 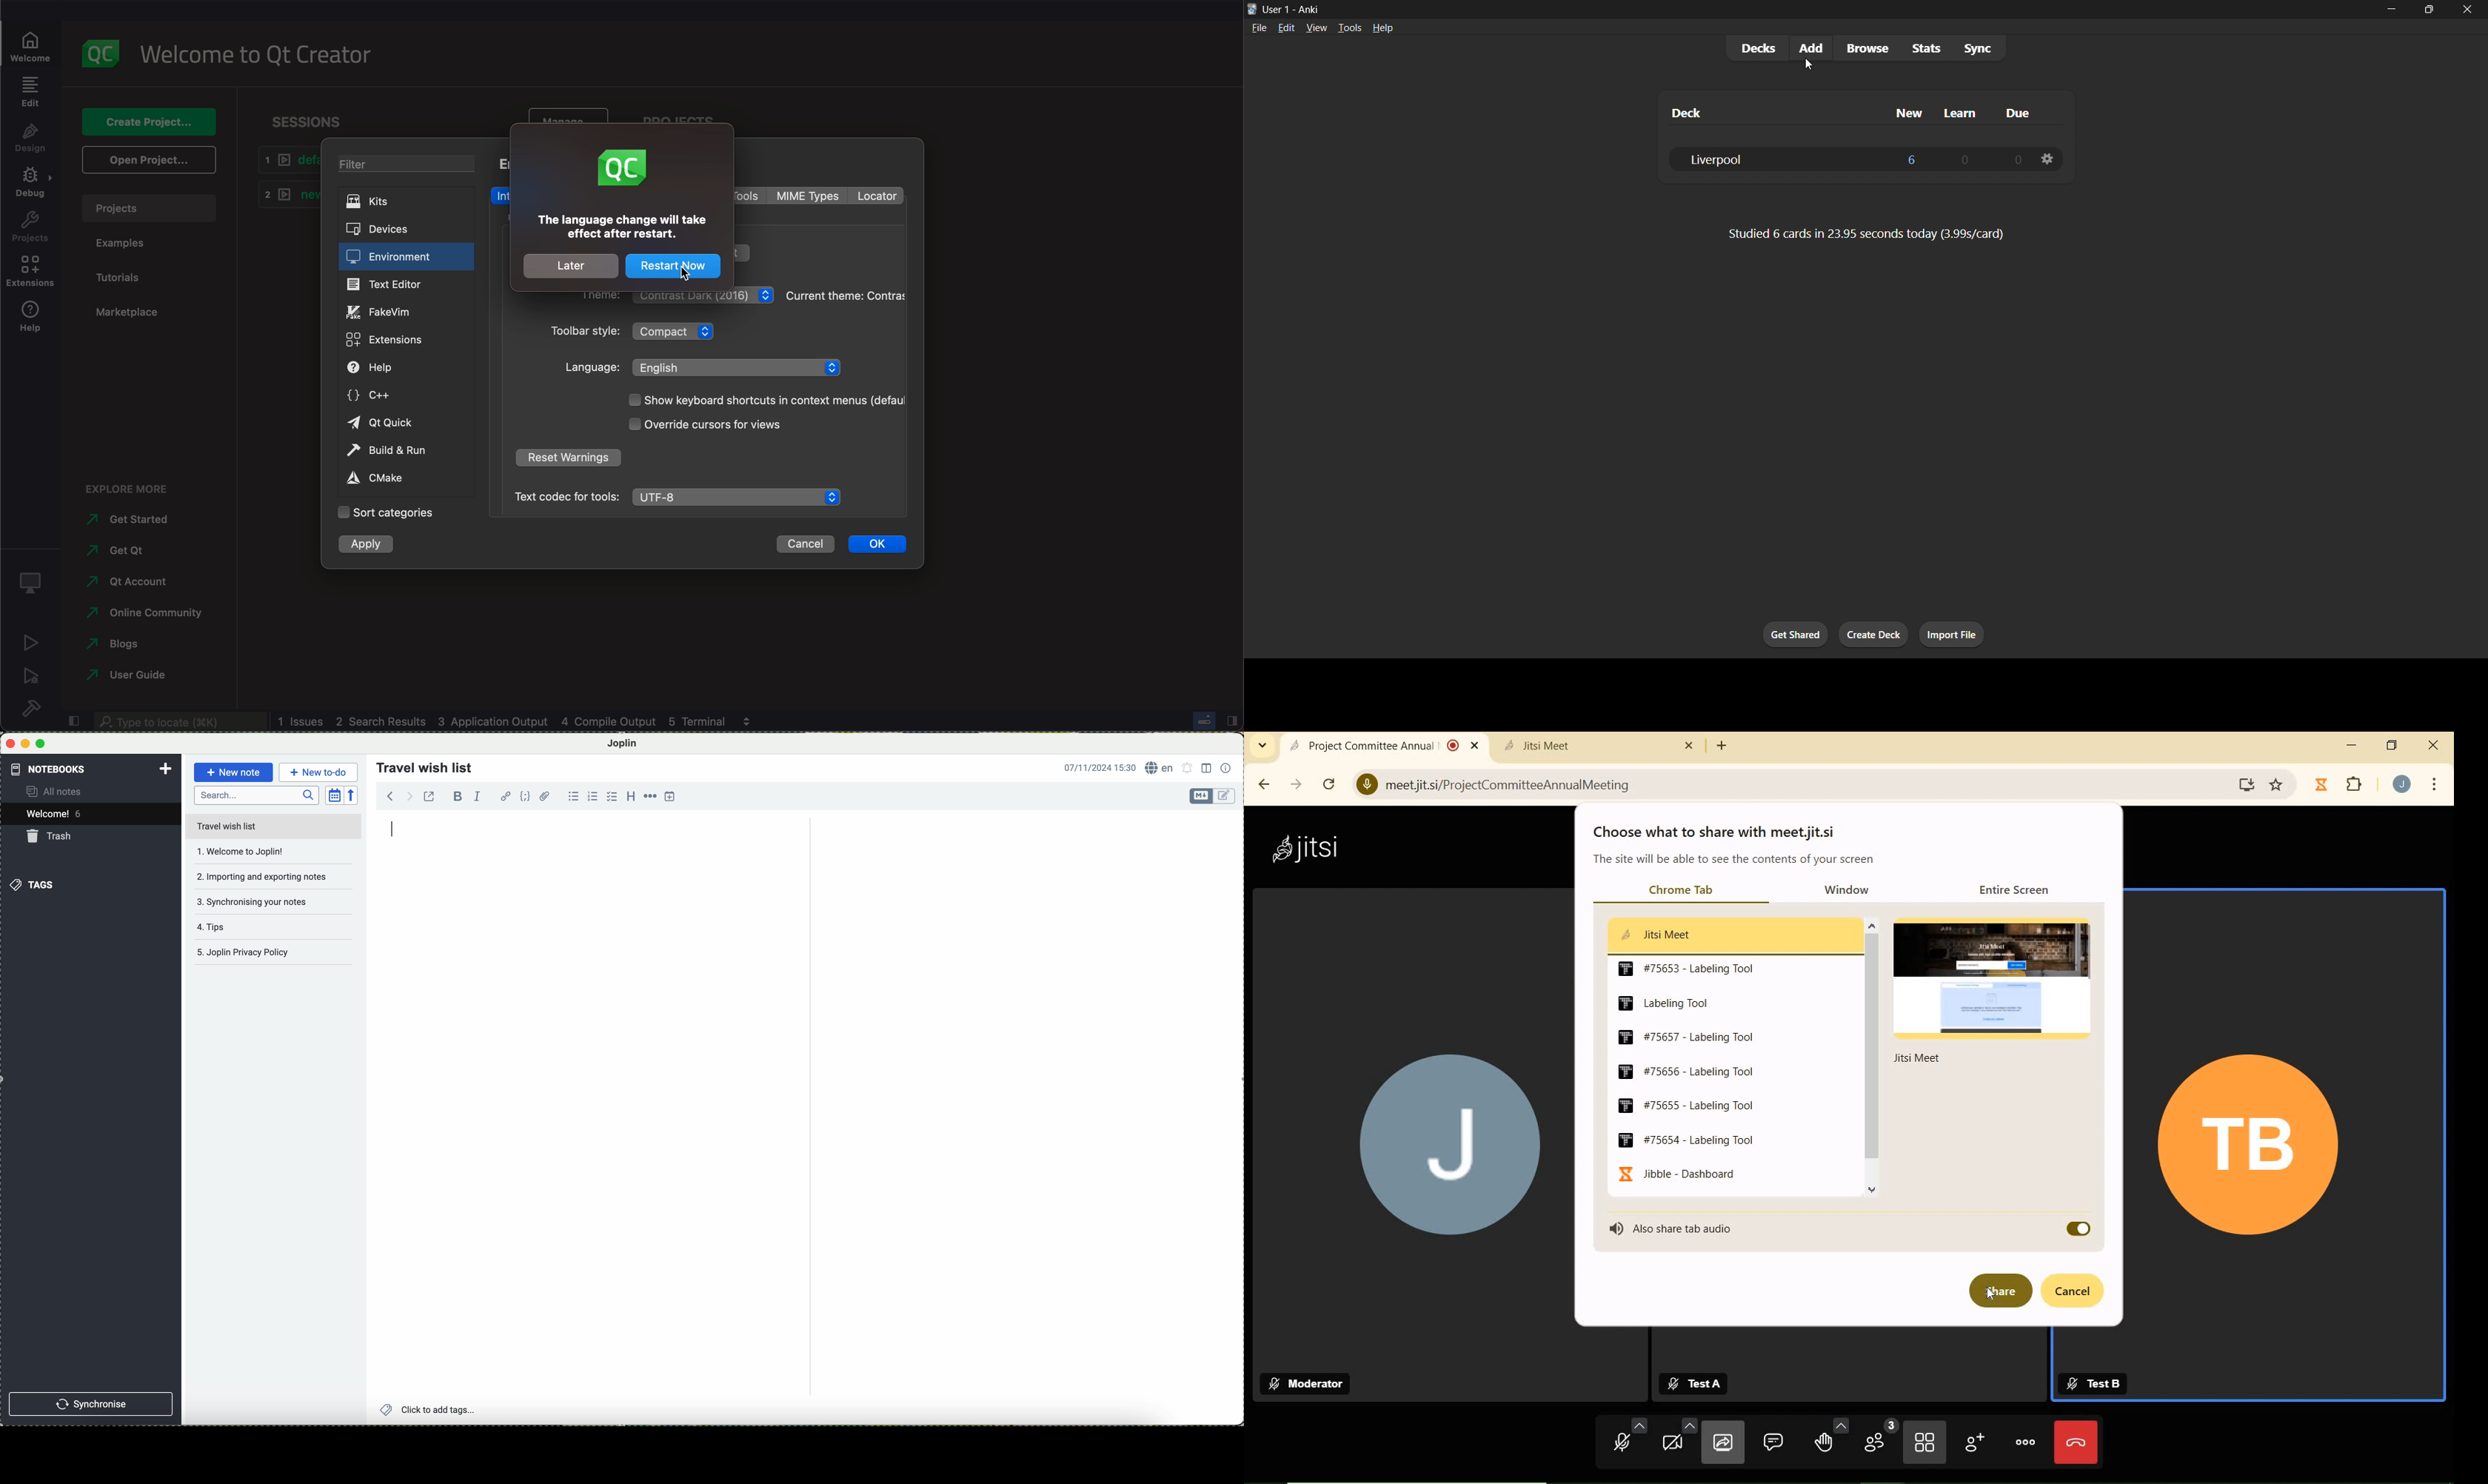 What do you see at coordinates (62, 792) in the screenshot?
I see `all notes` at bounding box center [62, 792].